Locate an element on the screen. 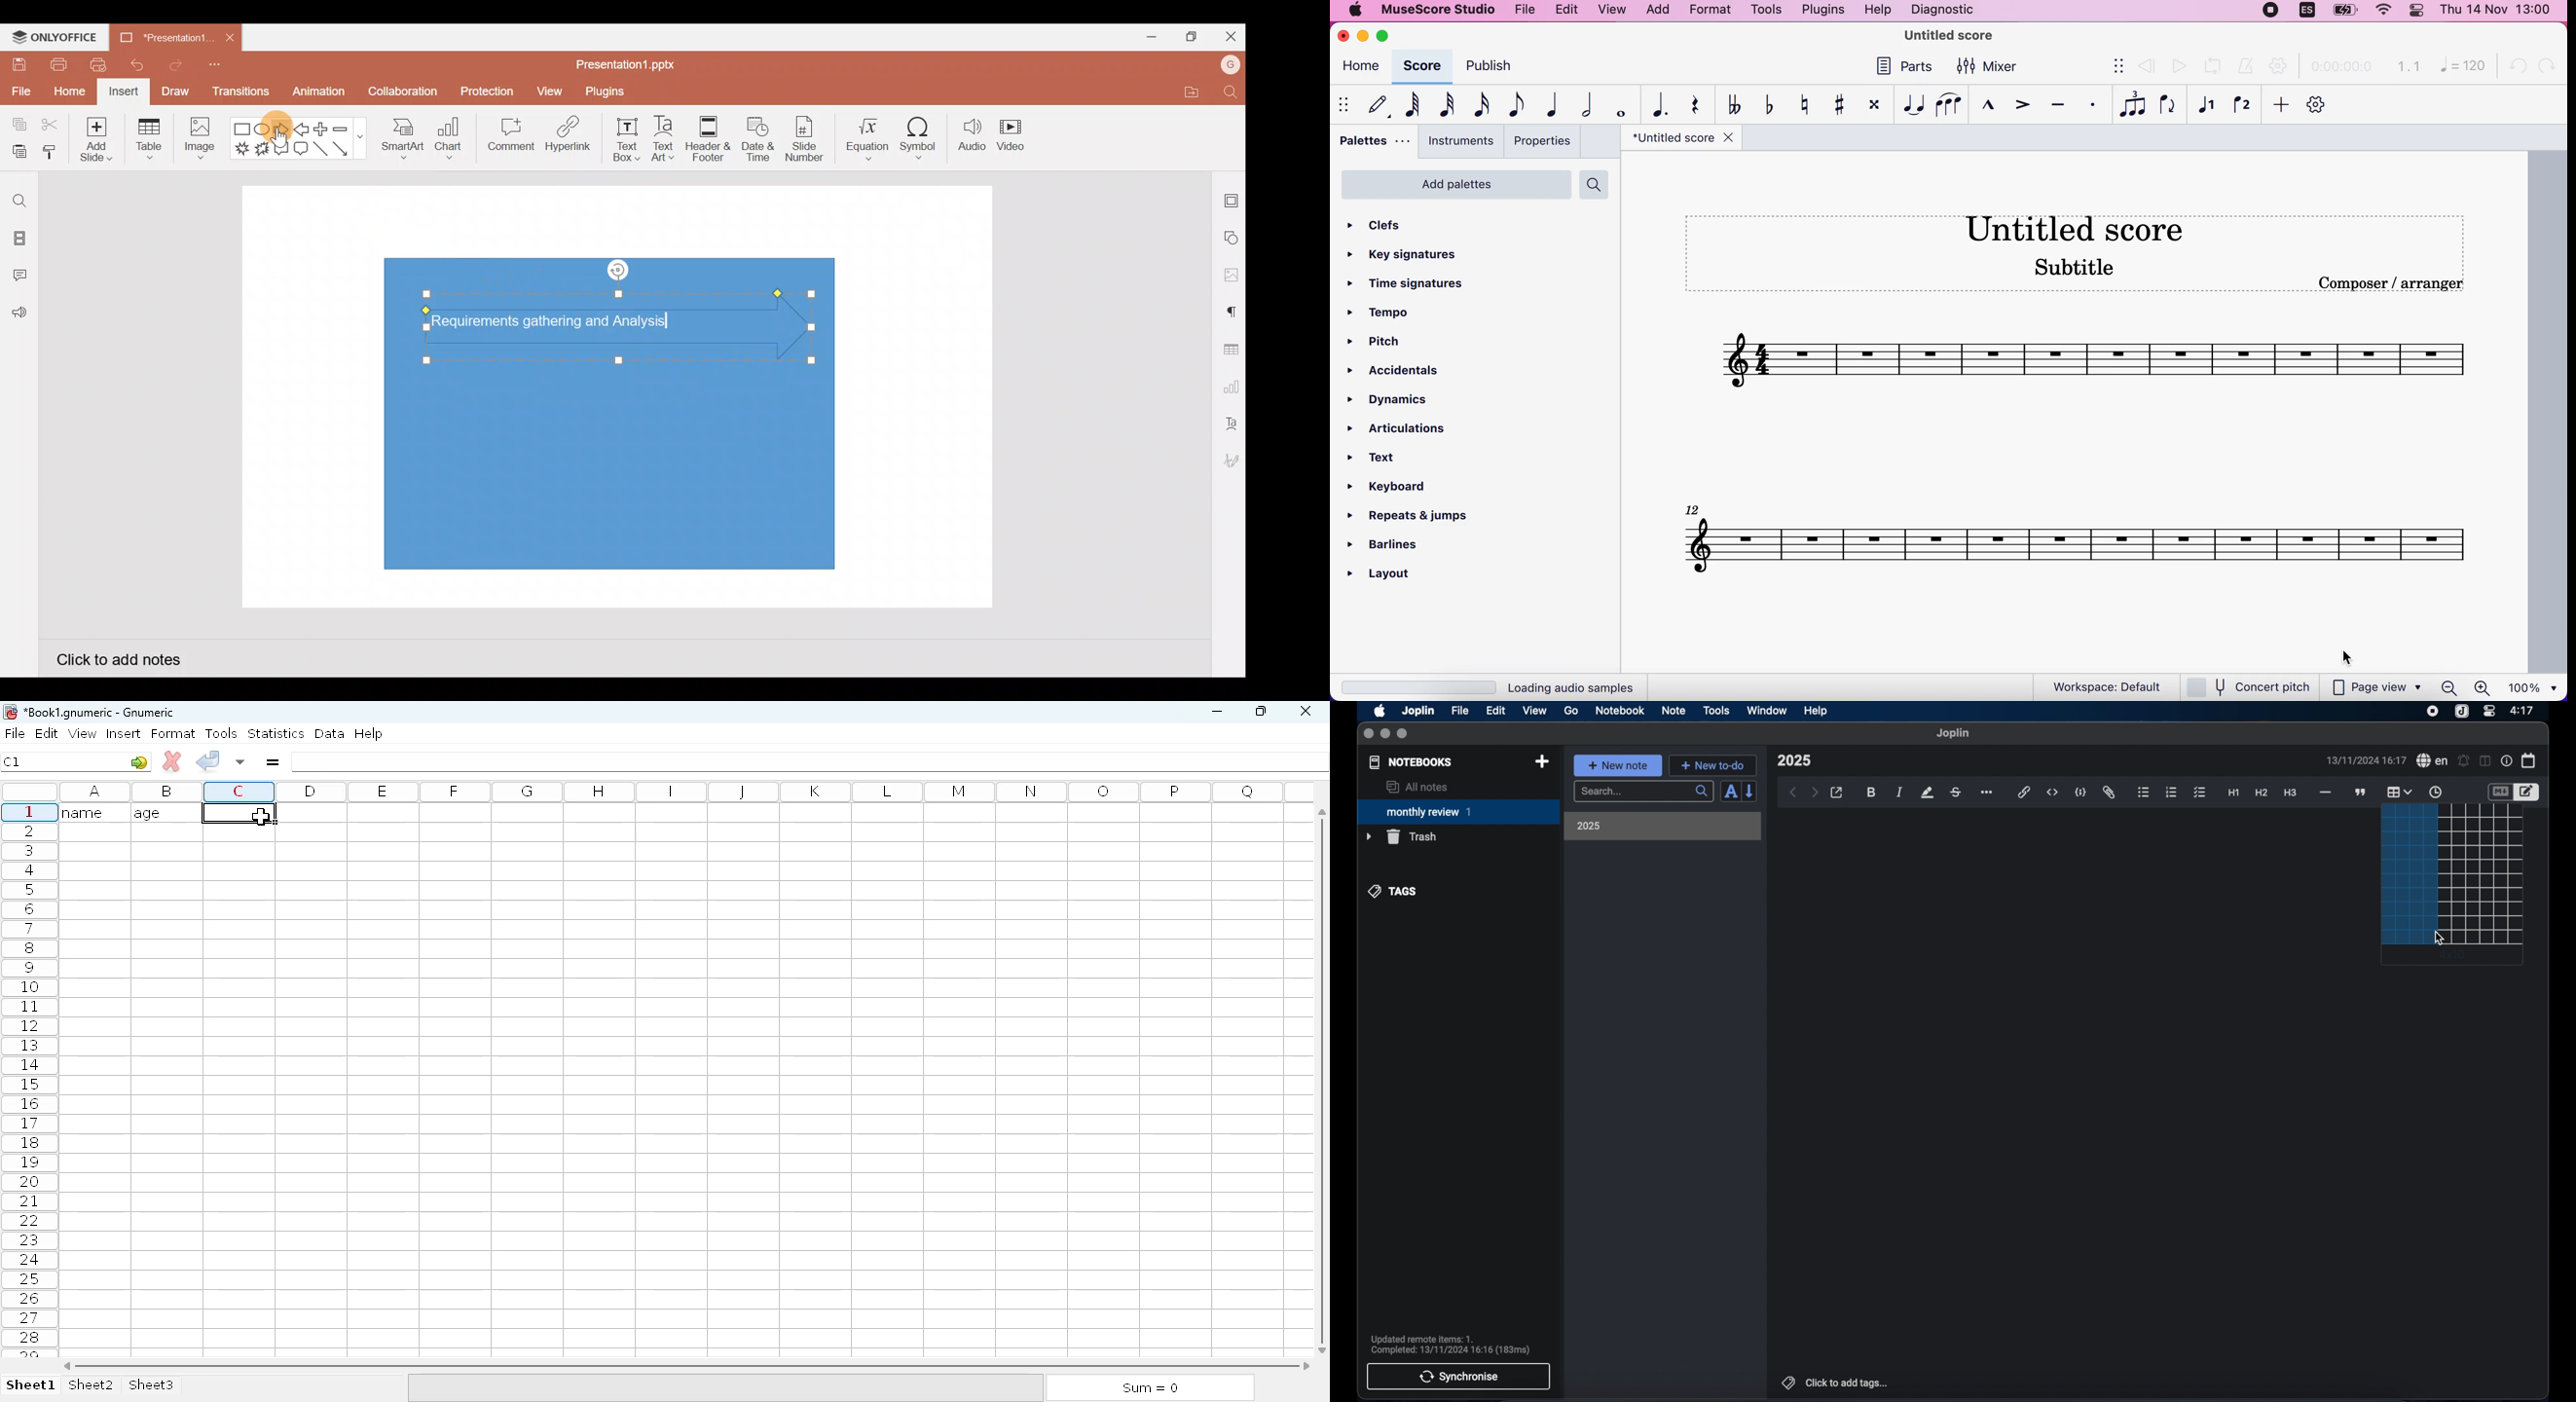 This screenshot has width=2576, height=1428. Signature settings is located at coordinates (1229, 462).